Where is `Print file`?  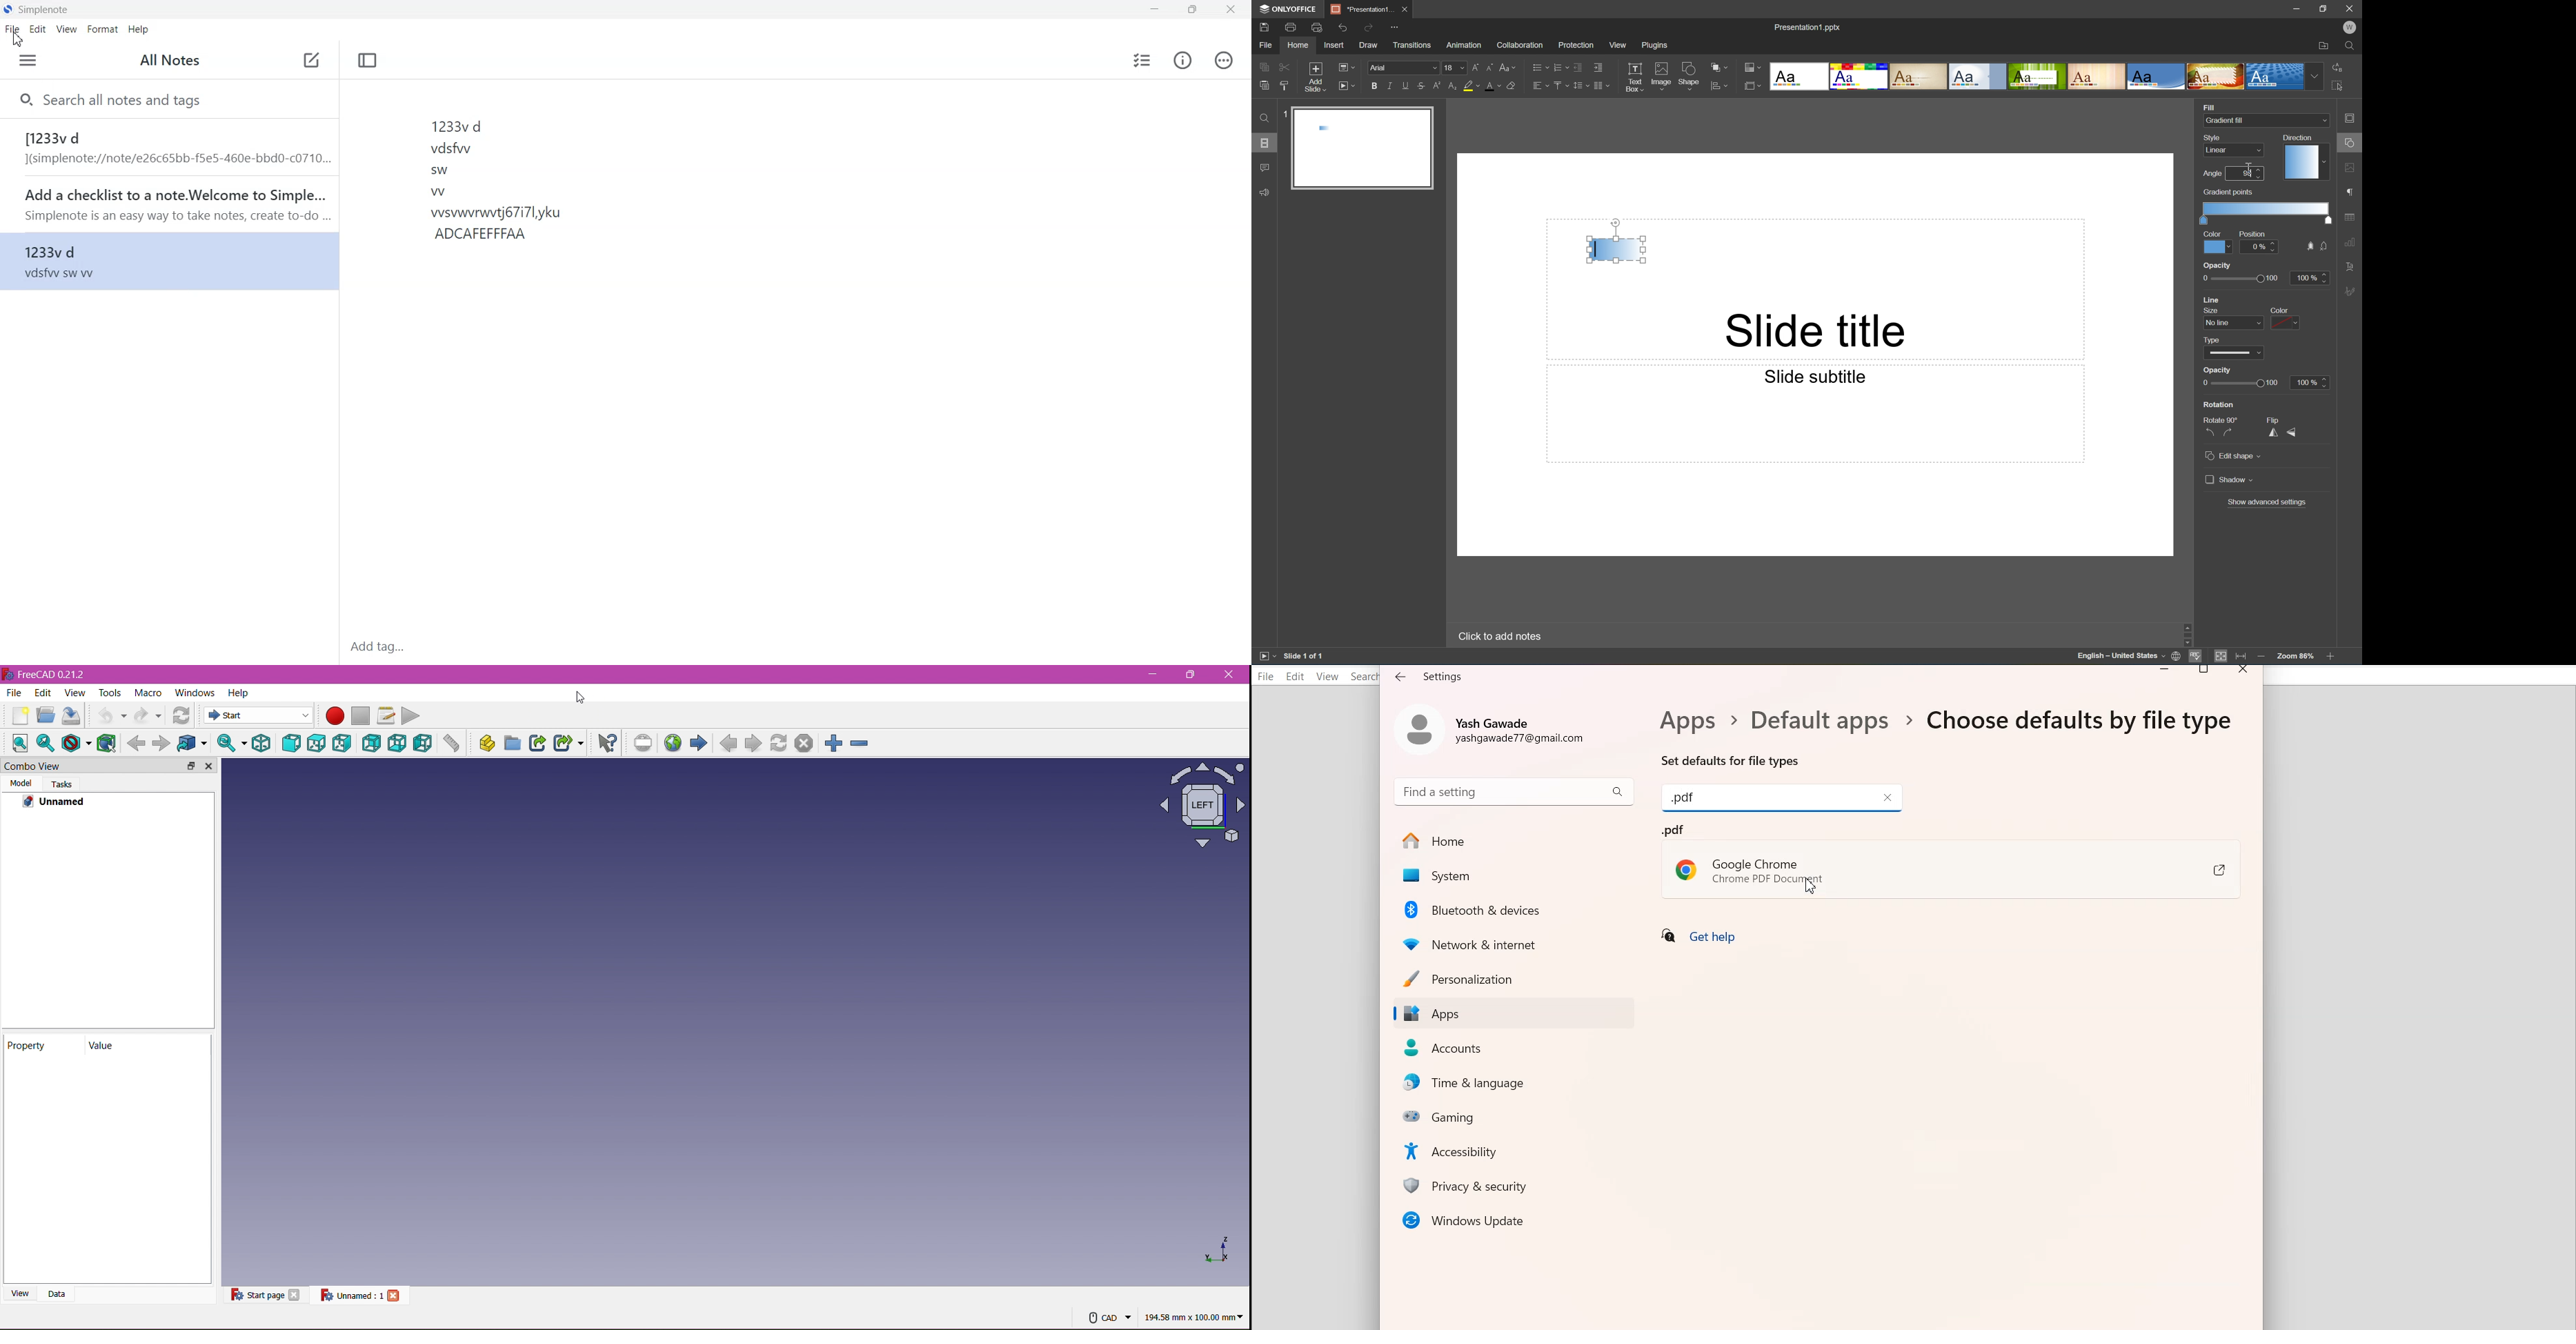
Print file is located at coordinates (1291, 27).